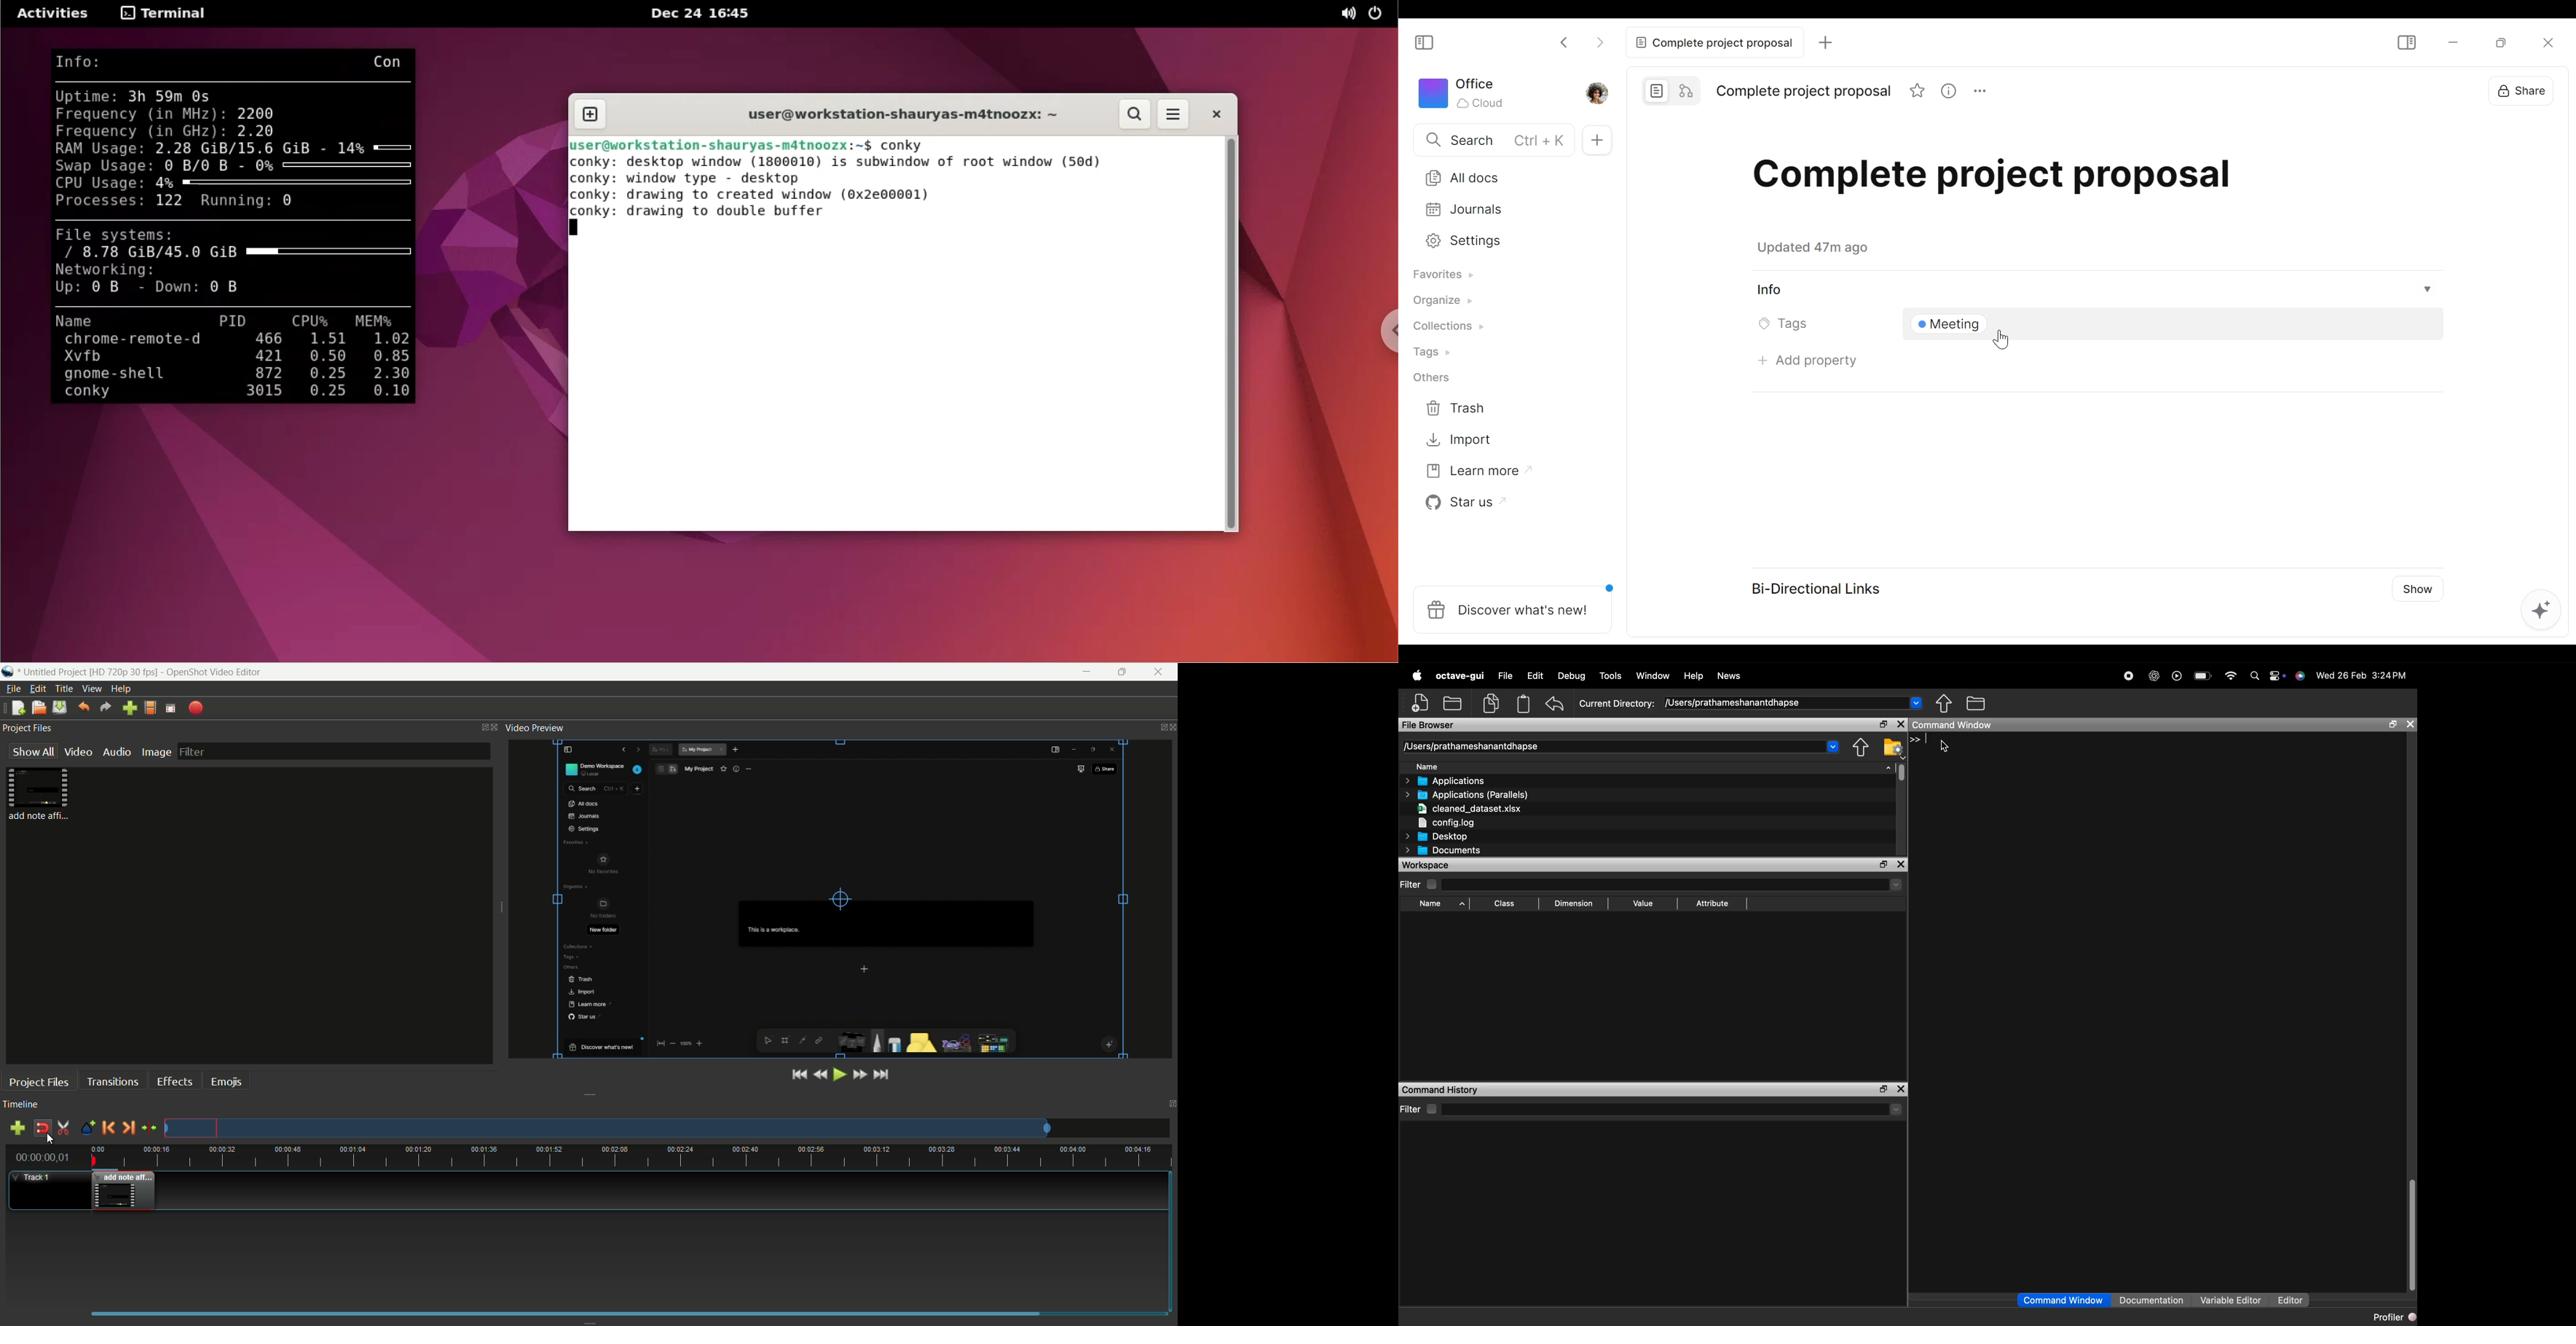 This screenshot has width=2576, height=1344. I want to click on Help, so click(1694, 676).